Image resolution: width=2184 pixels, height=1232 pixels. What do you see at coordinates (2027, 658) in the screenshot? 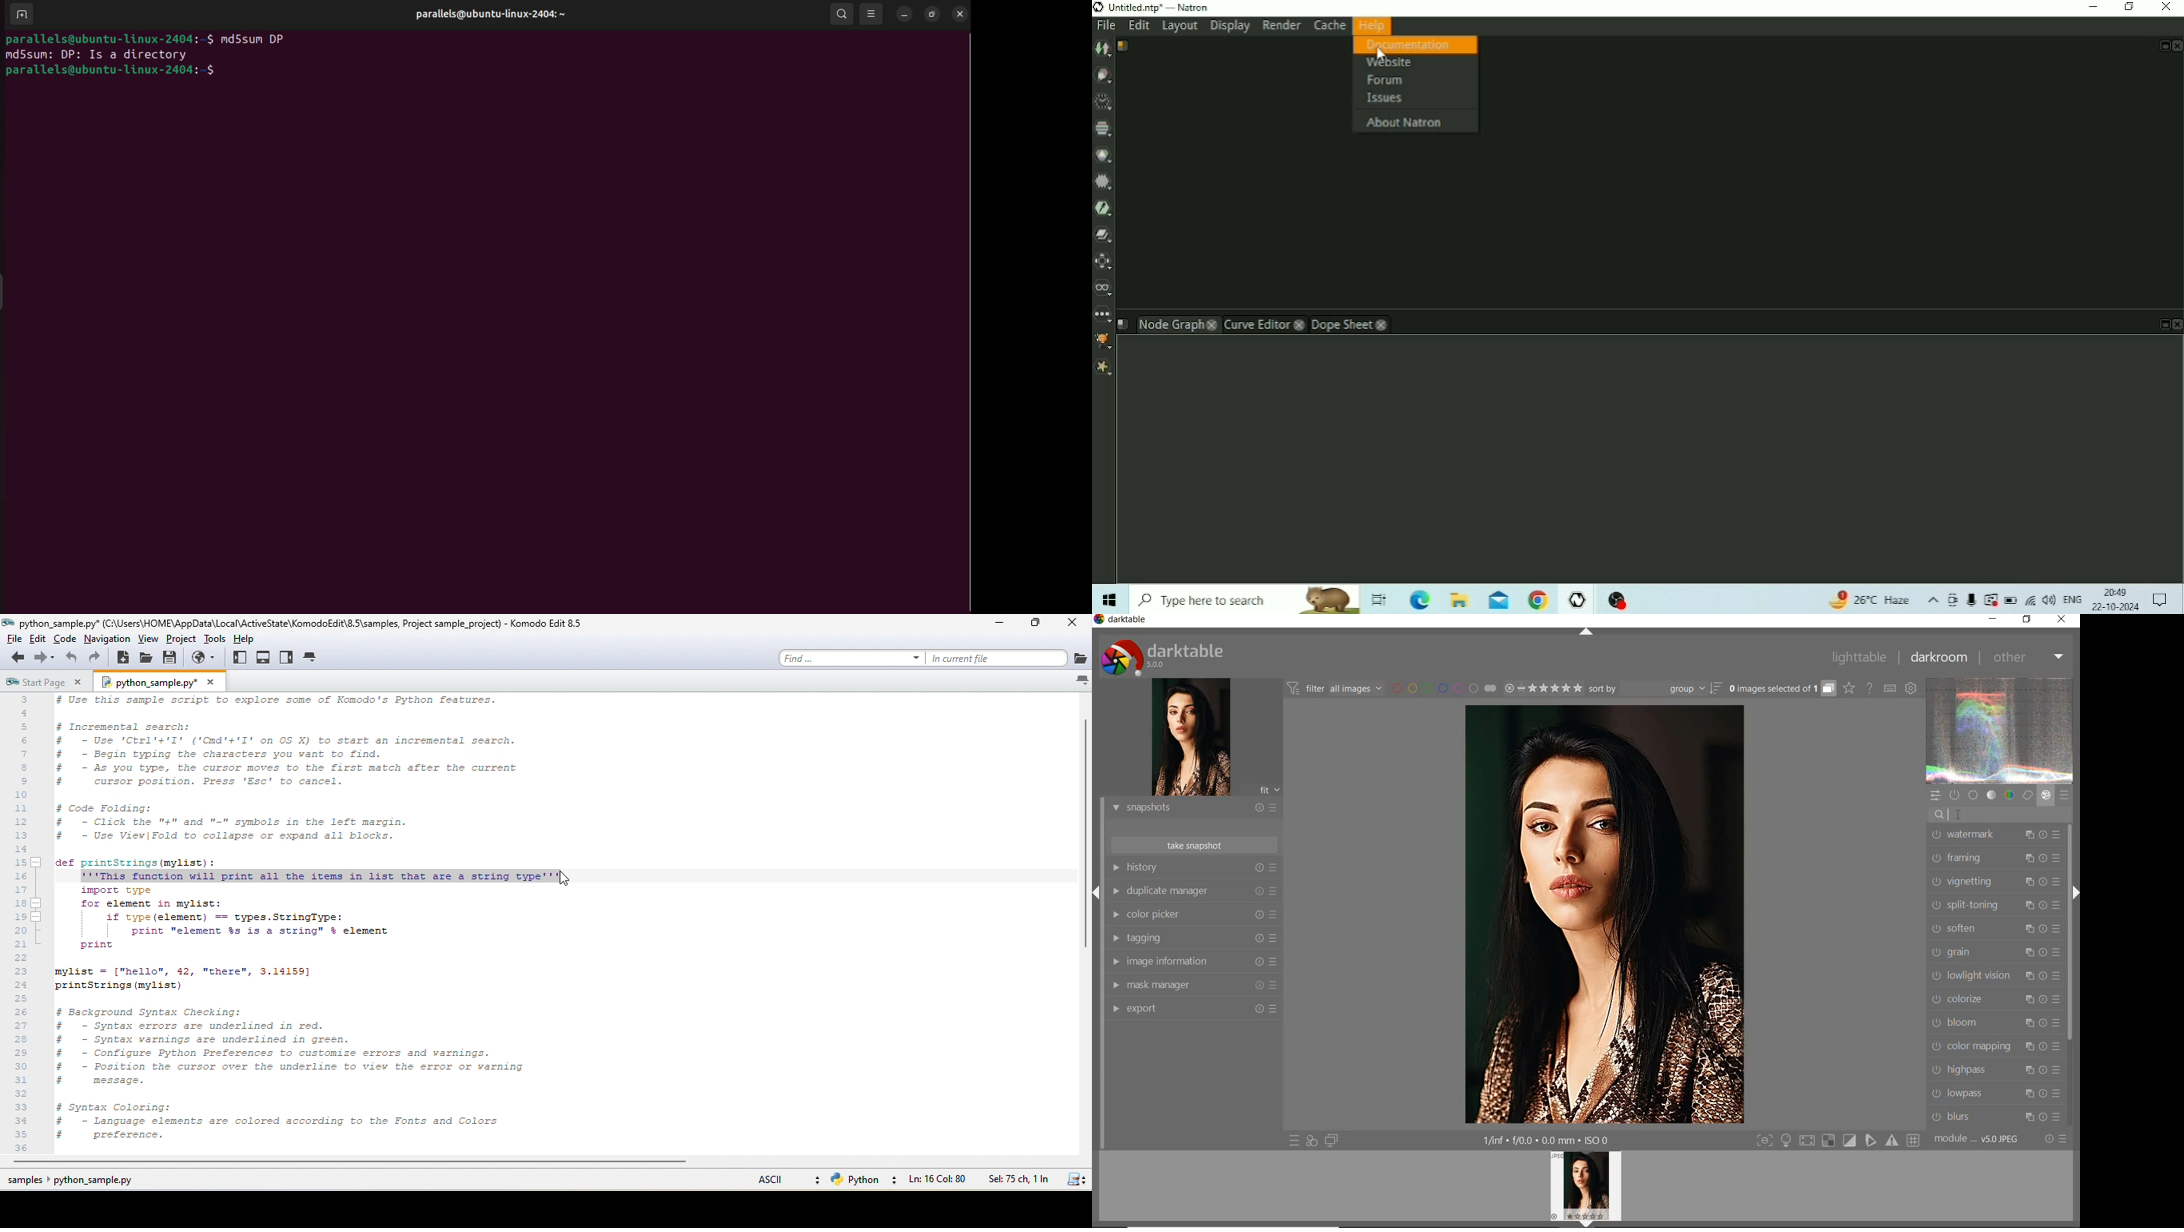
I see `OTHER` at bounding box center [2027, 658].